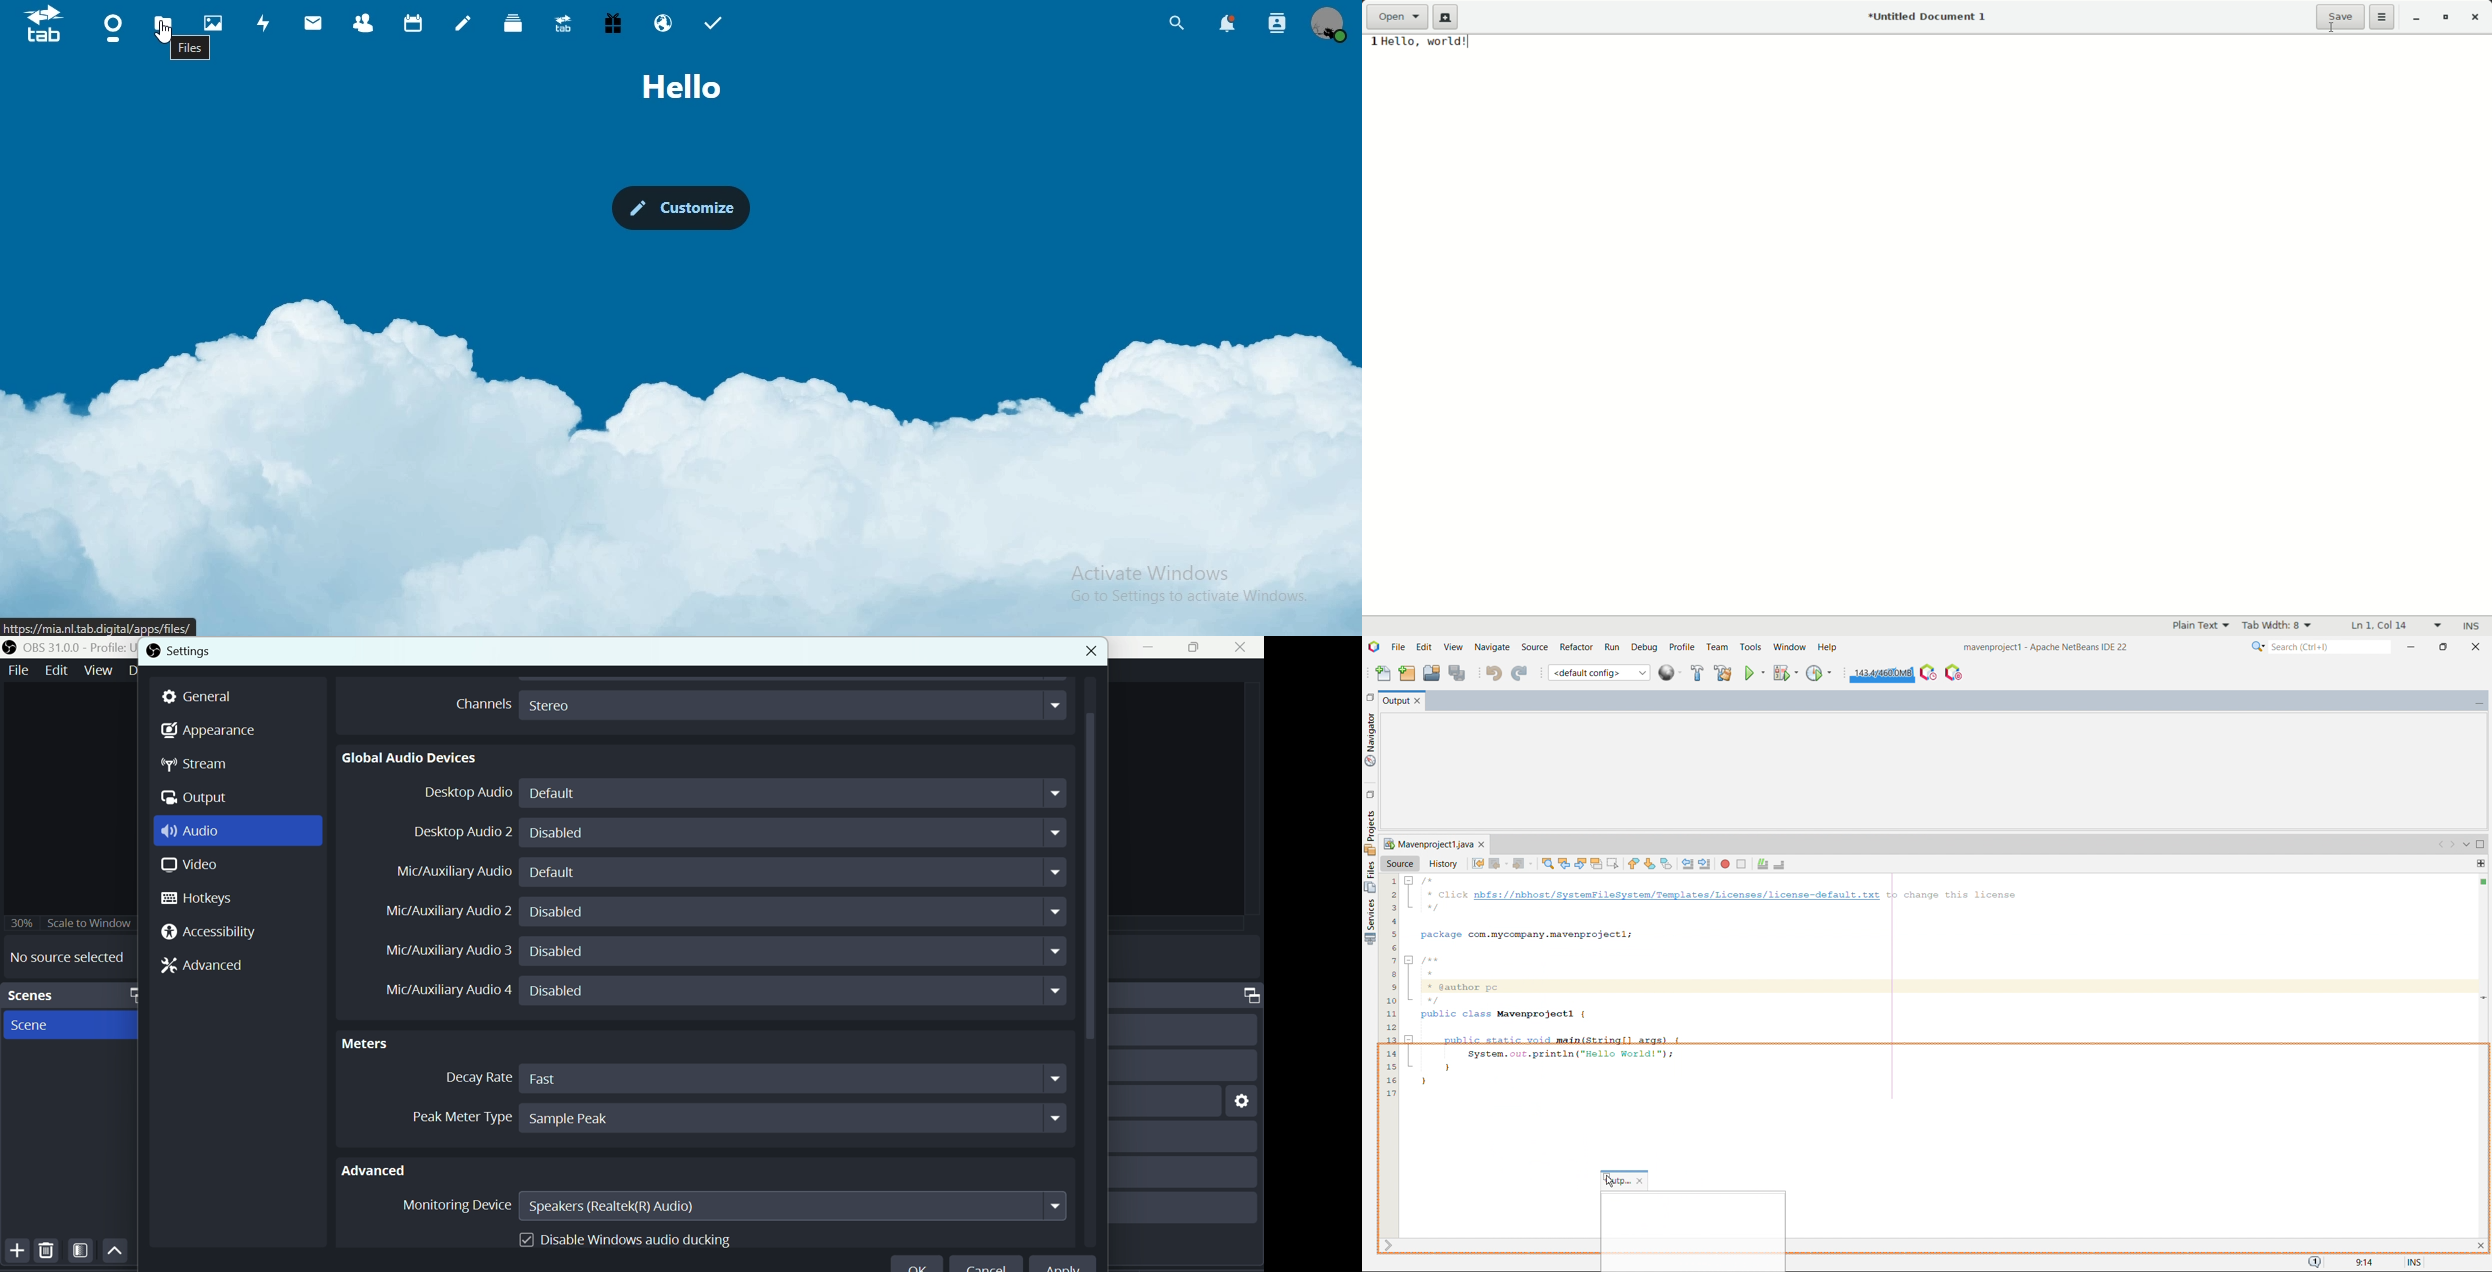 Image resolution: width=2492 pixels, height=1288 pixels. Describe the element at coordinates (186, 867) in the screenshot. I see `Video` at that location.